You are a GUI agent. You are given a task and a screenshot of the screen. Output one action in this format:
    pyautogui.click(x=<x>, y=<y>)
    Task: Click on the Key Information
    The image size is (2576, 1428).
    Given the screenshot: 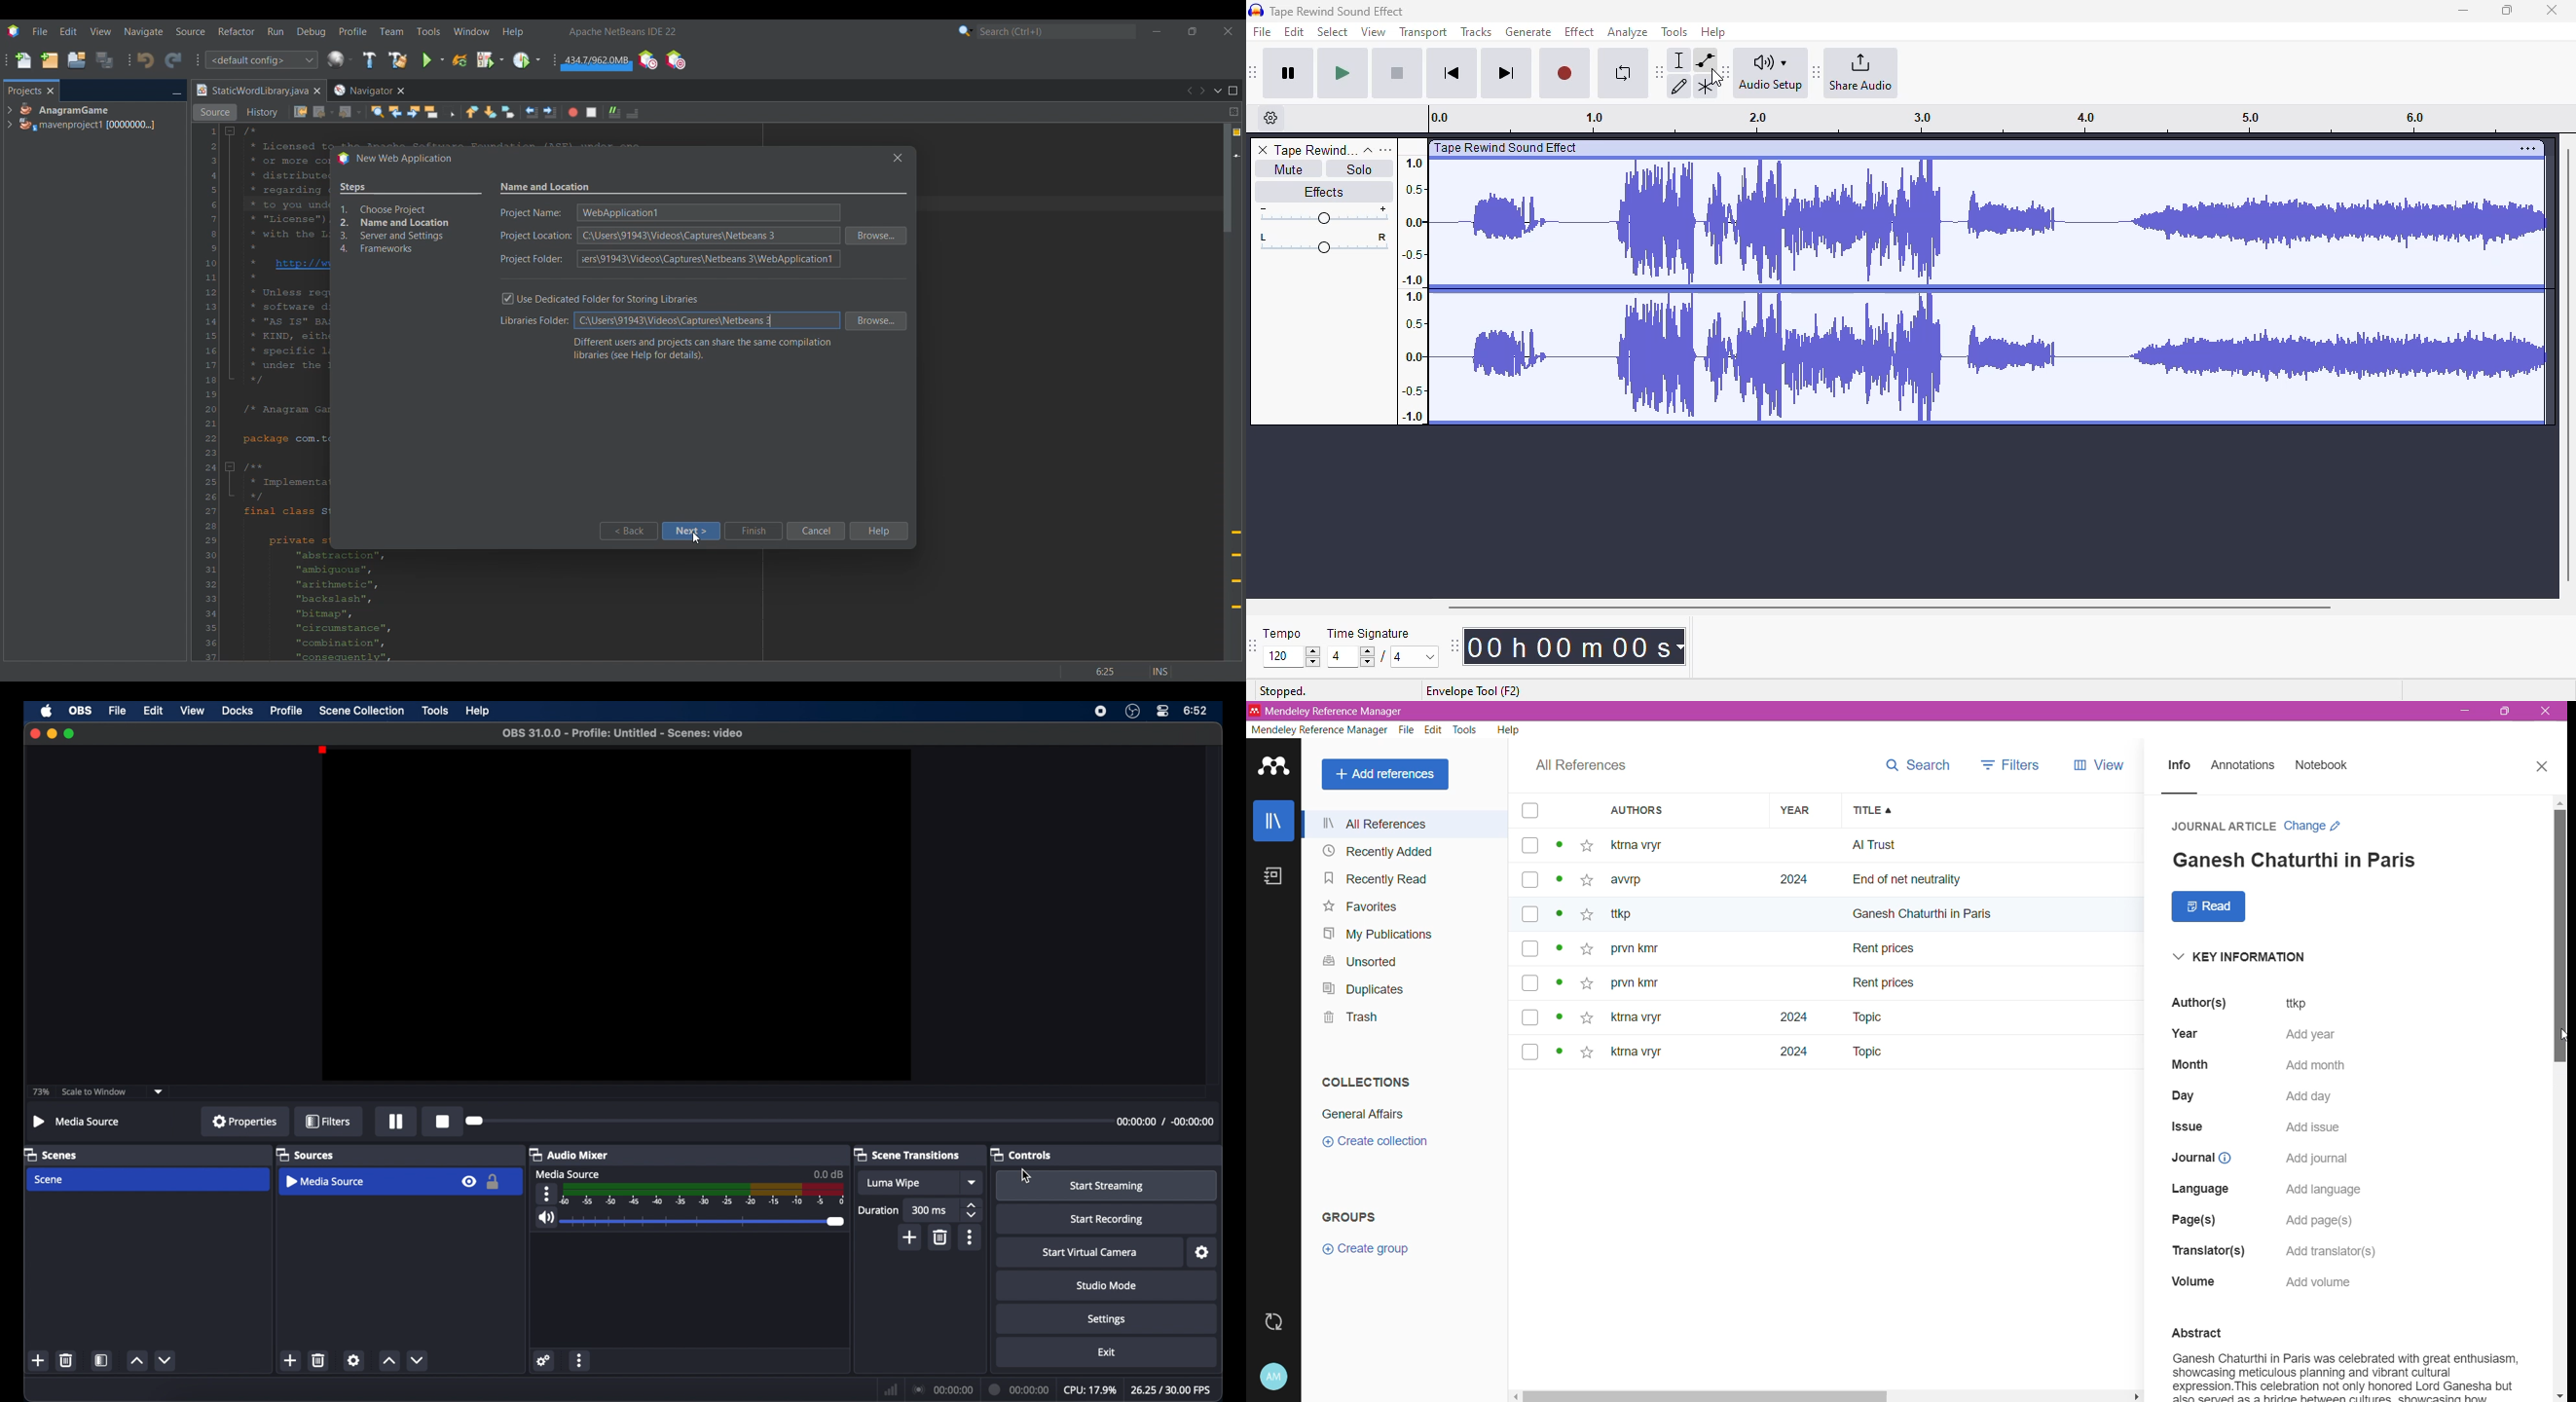 What is the action you would take?
    pyautogui.click(x=2242, y=957)
    